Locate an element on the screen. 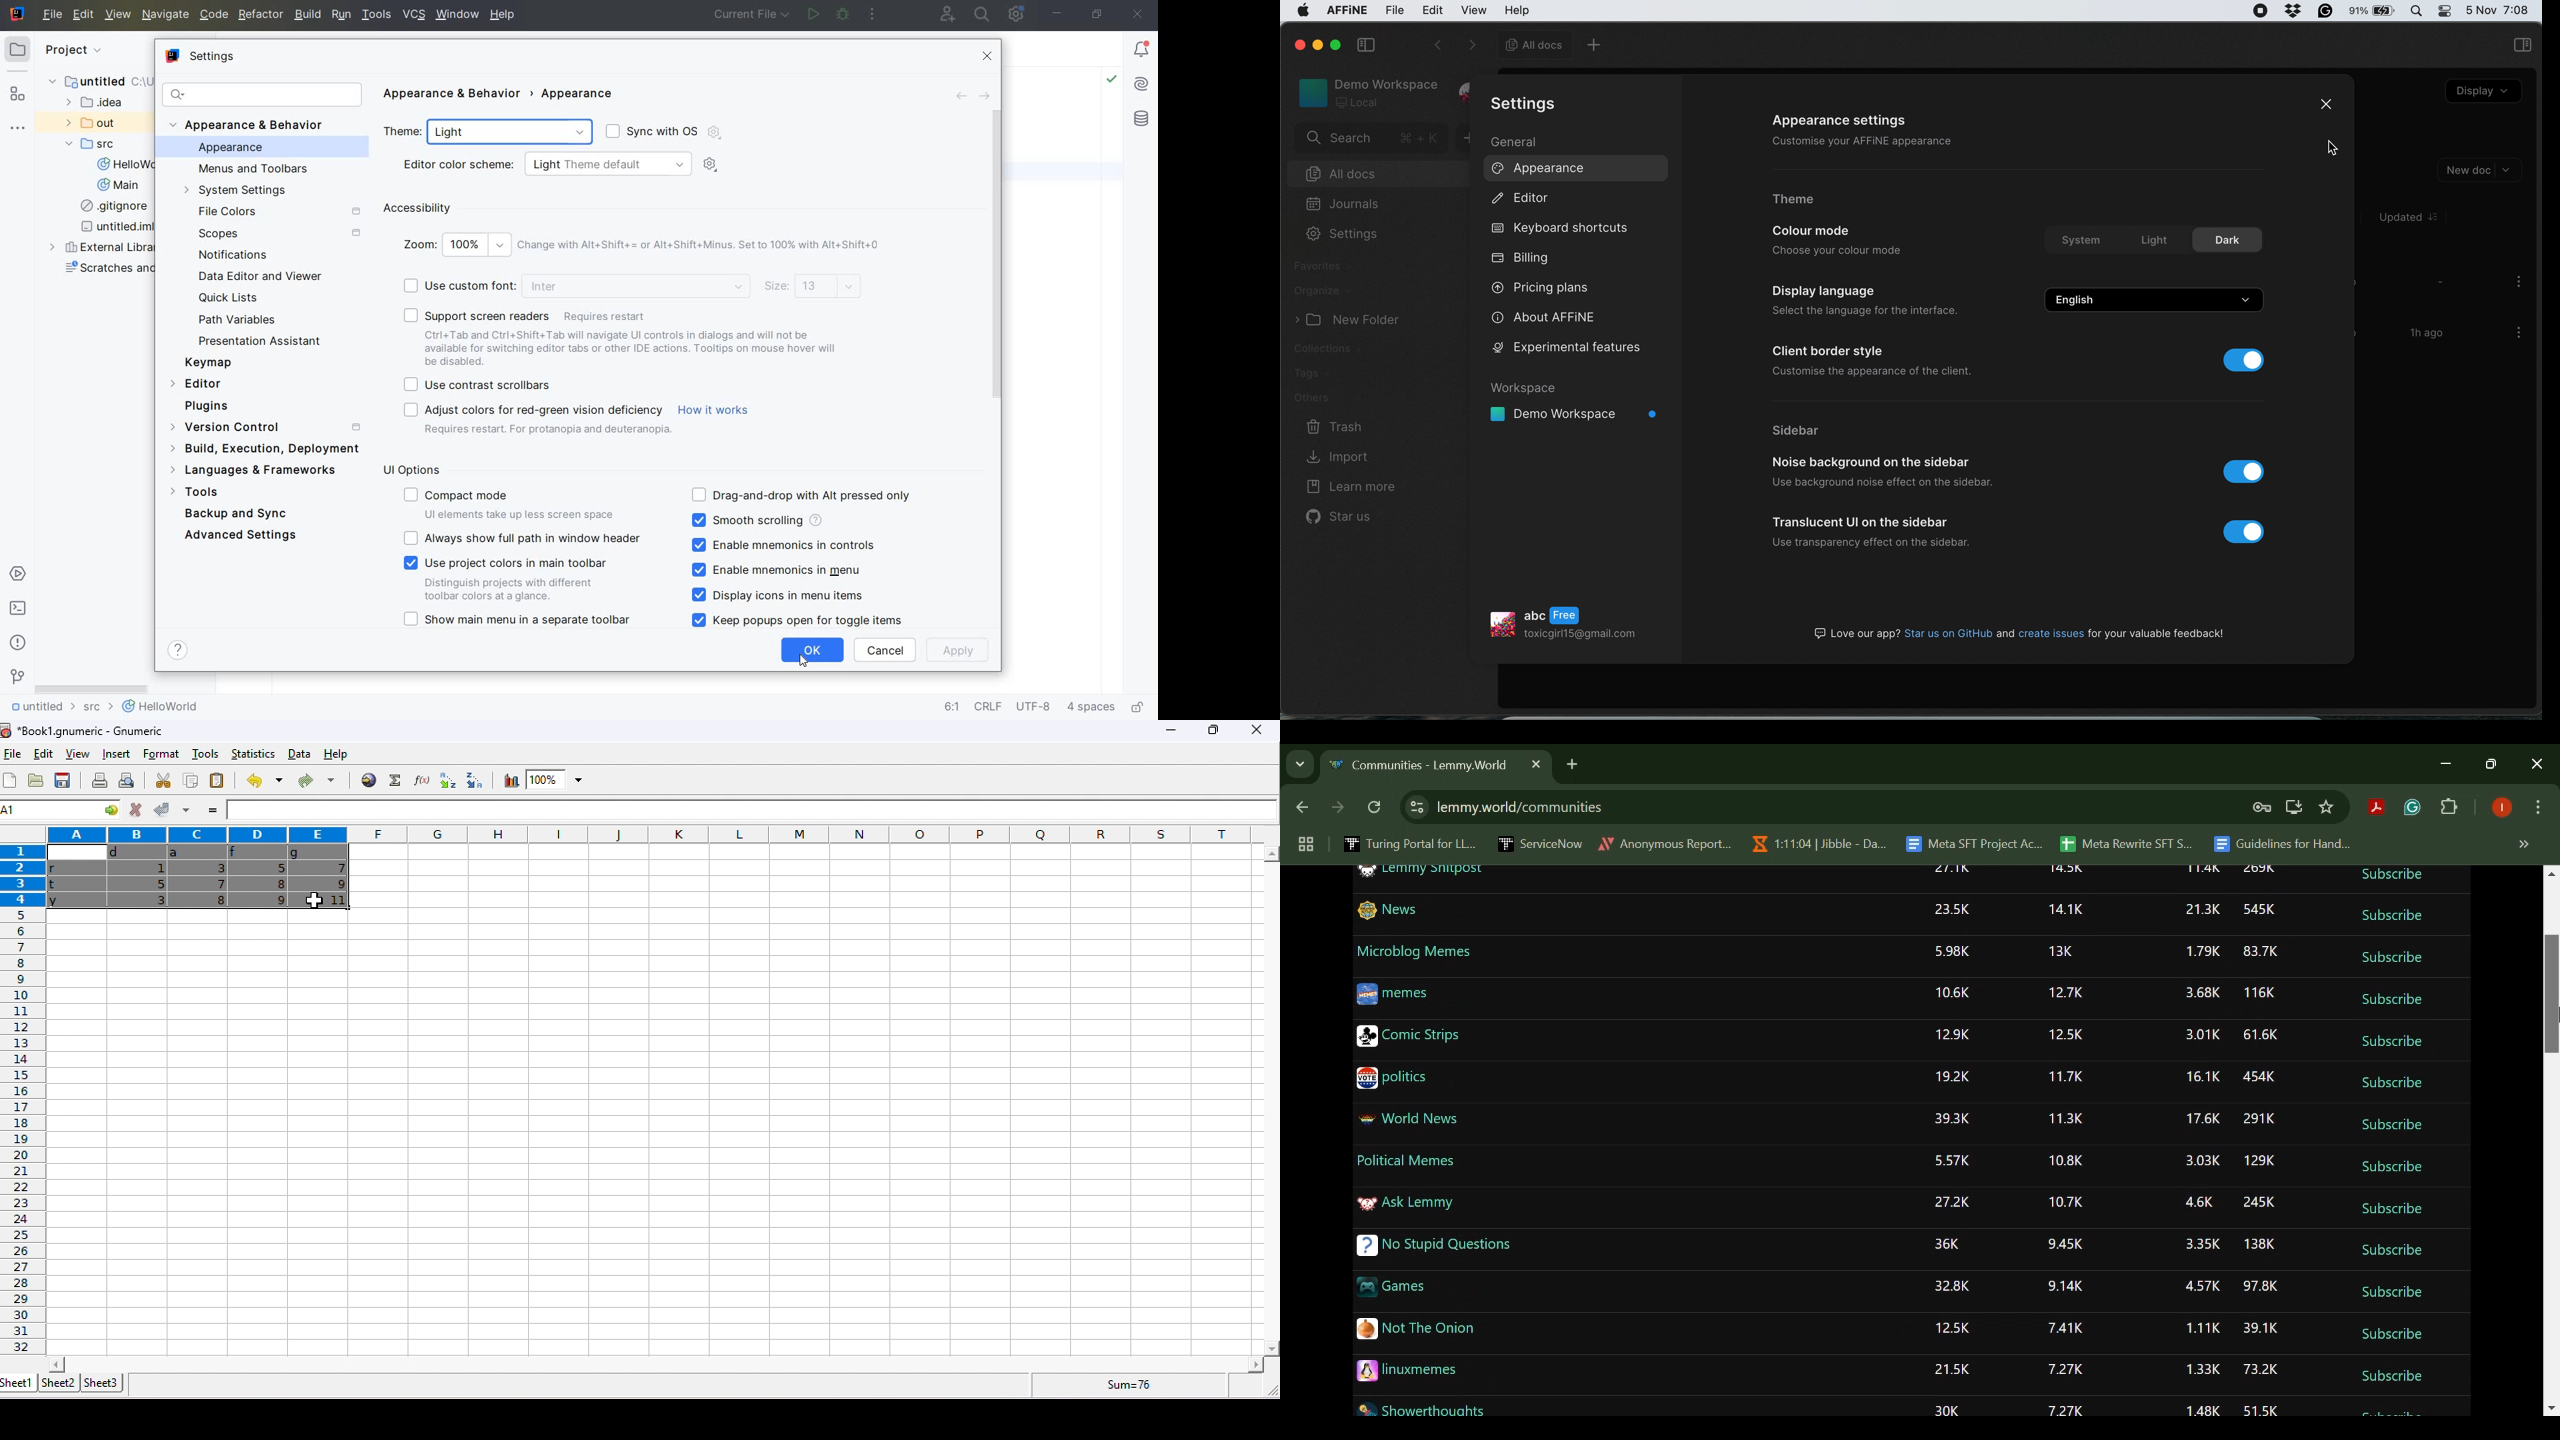 Image resolution: width=2576 pixels, height=1456 pixels. formula bar is located at coordinates (753, 810).